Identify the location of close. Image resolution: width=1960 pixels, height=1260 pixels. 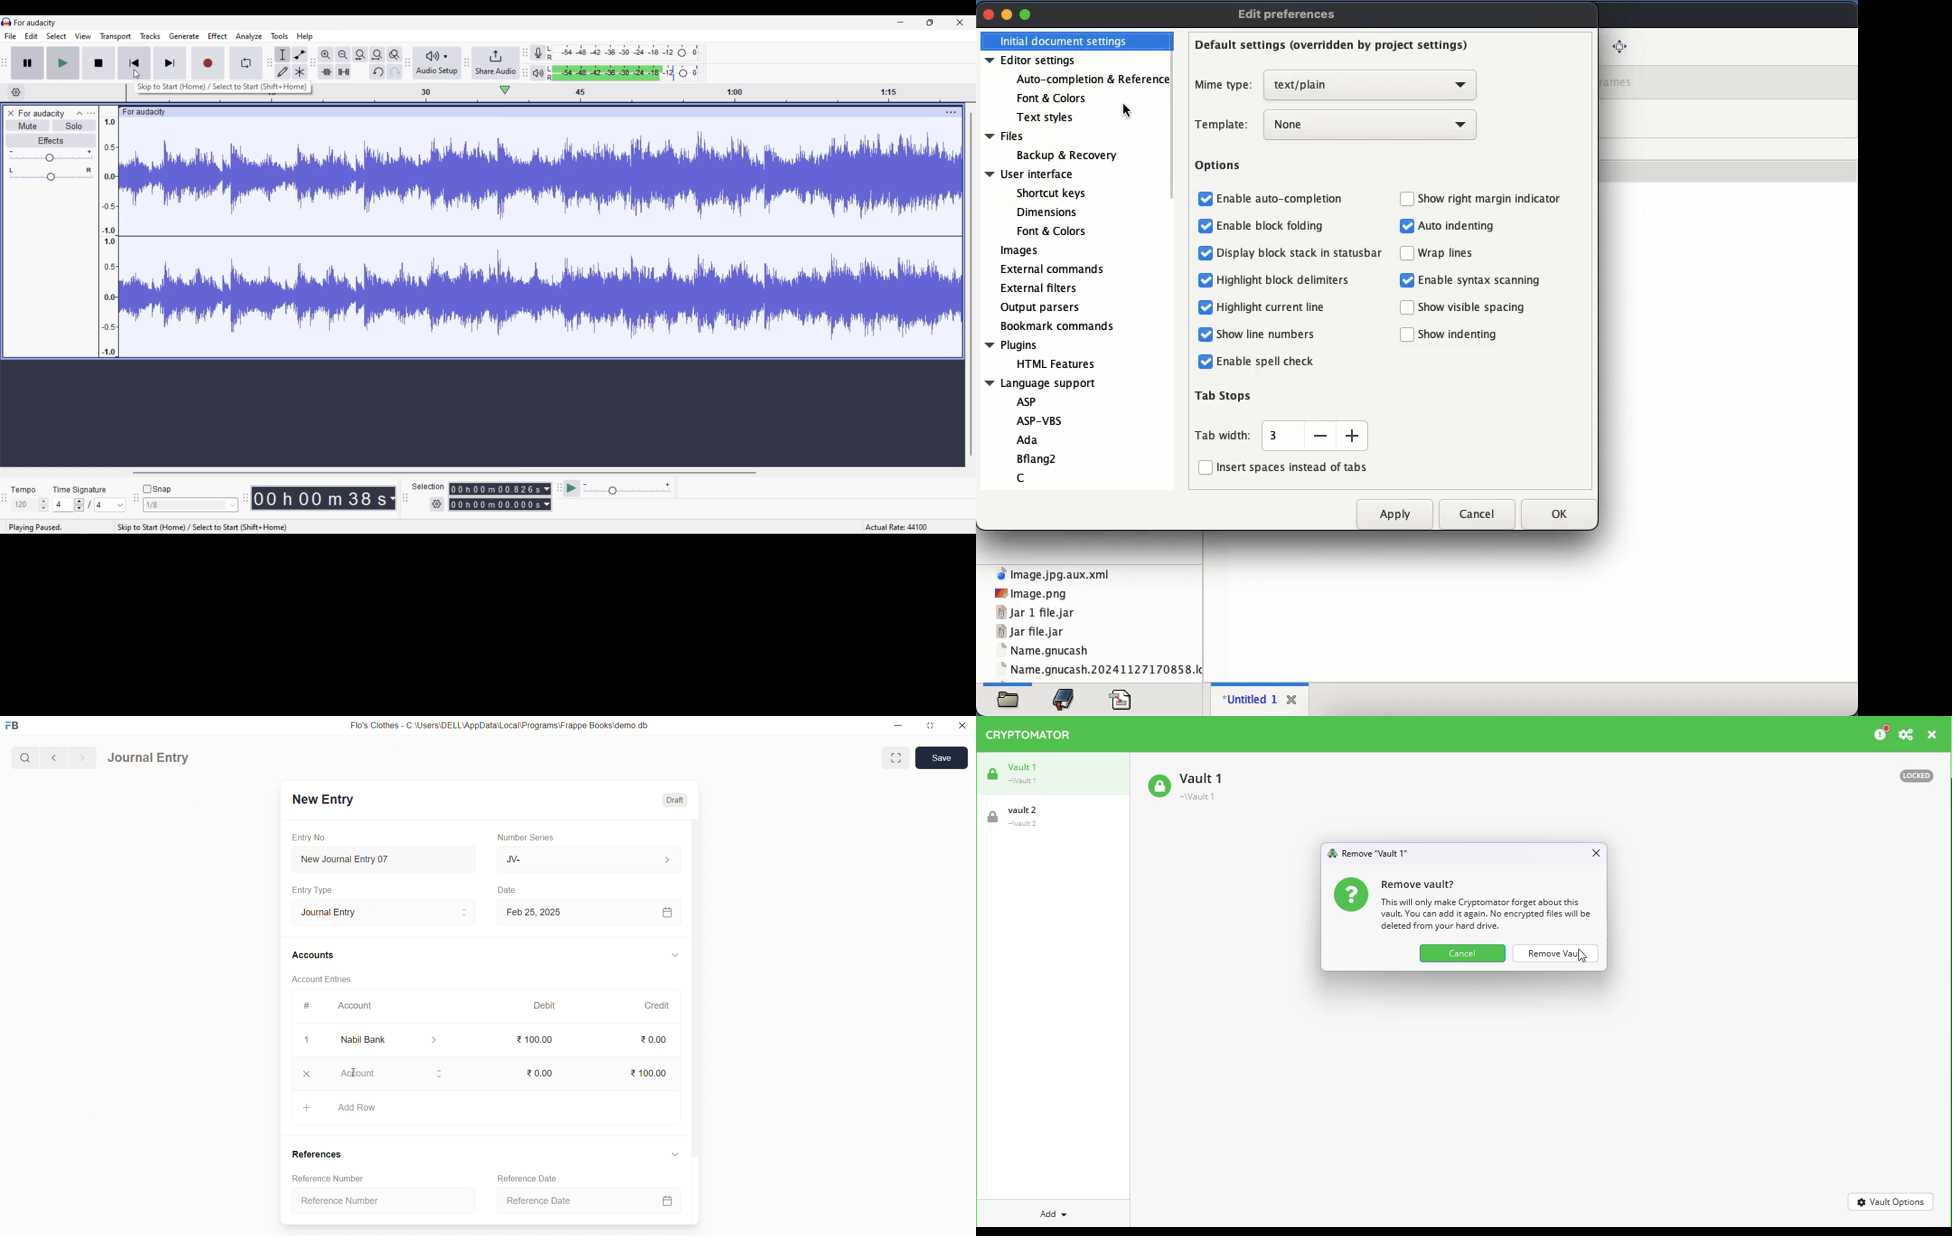
(961, 726).